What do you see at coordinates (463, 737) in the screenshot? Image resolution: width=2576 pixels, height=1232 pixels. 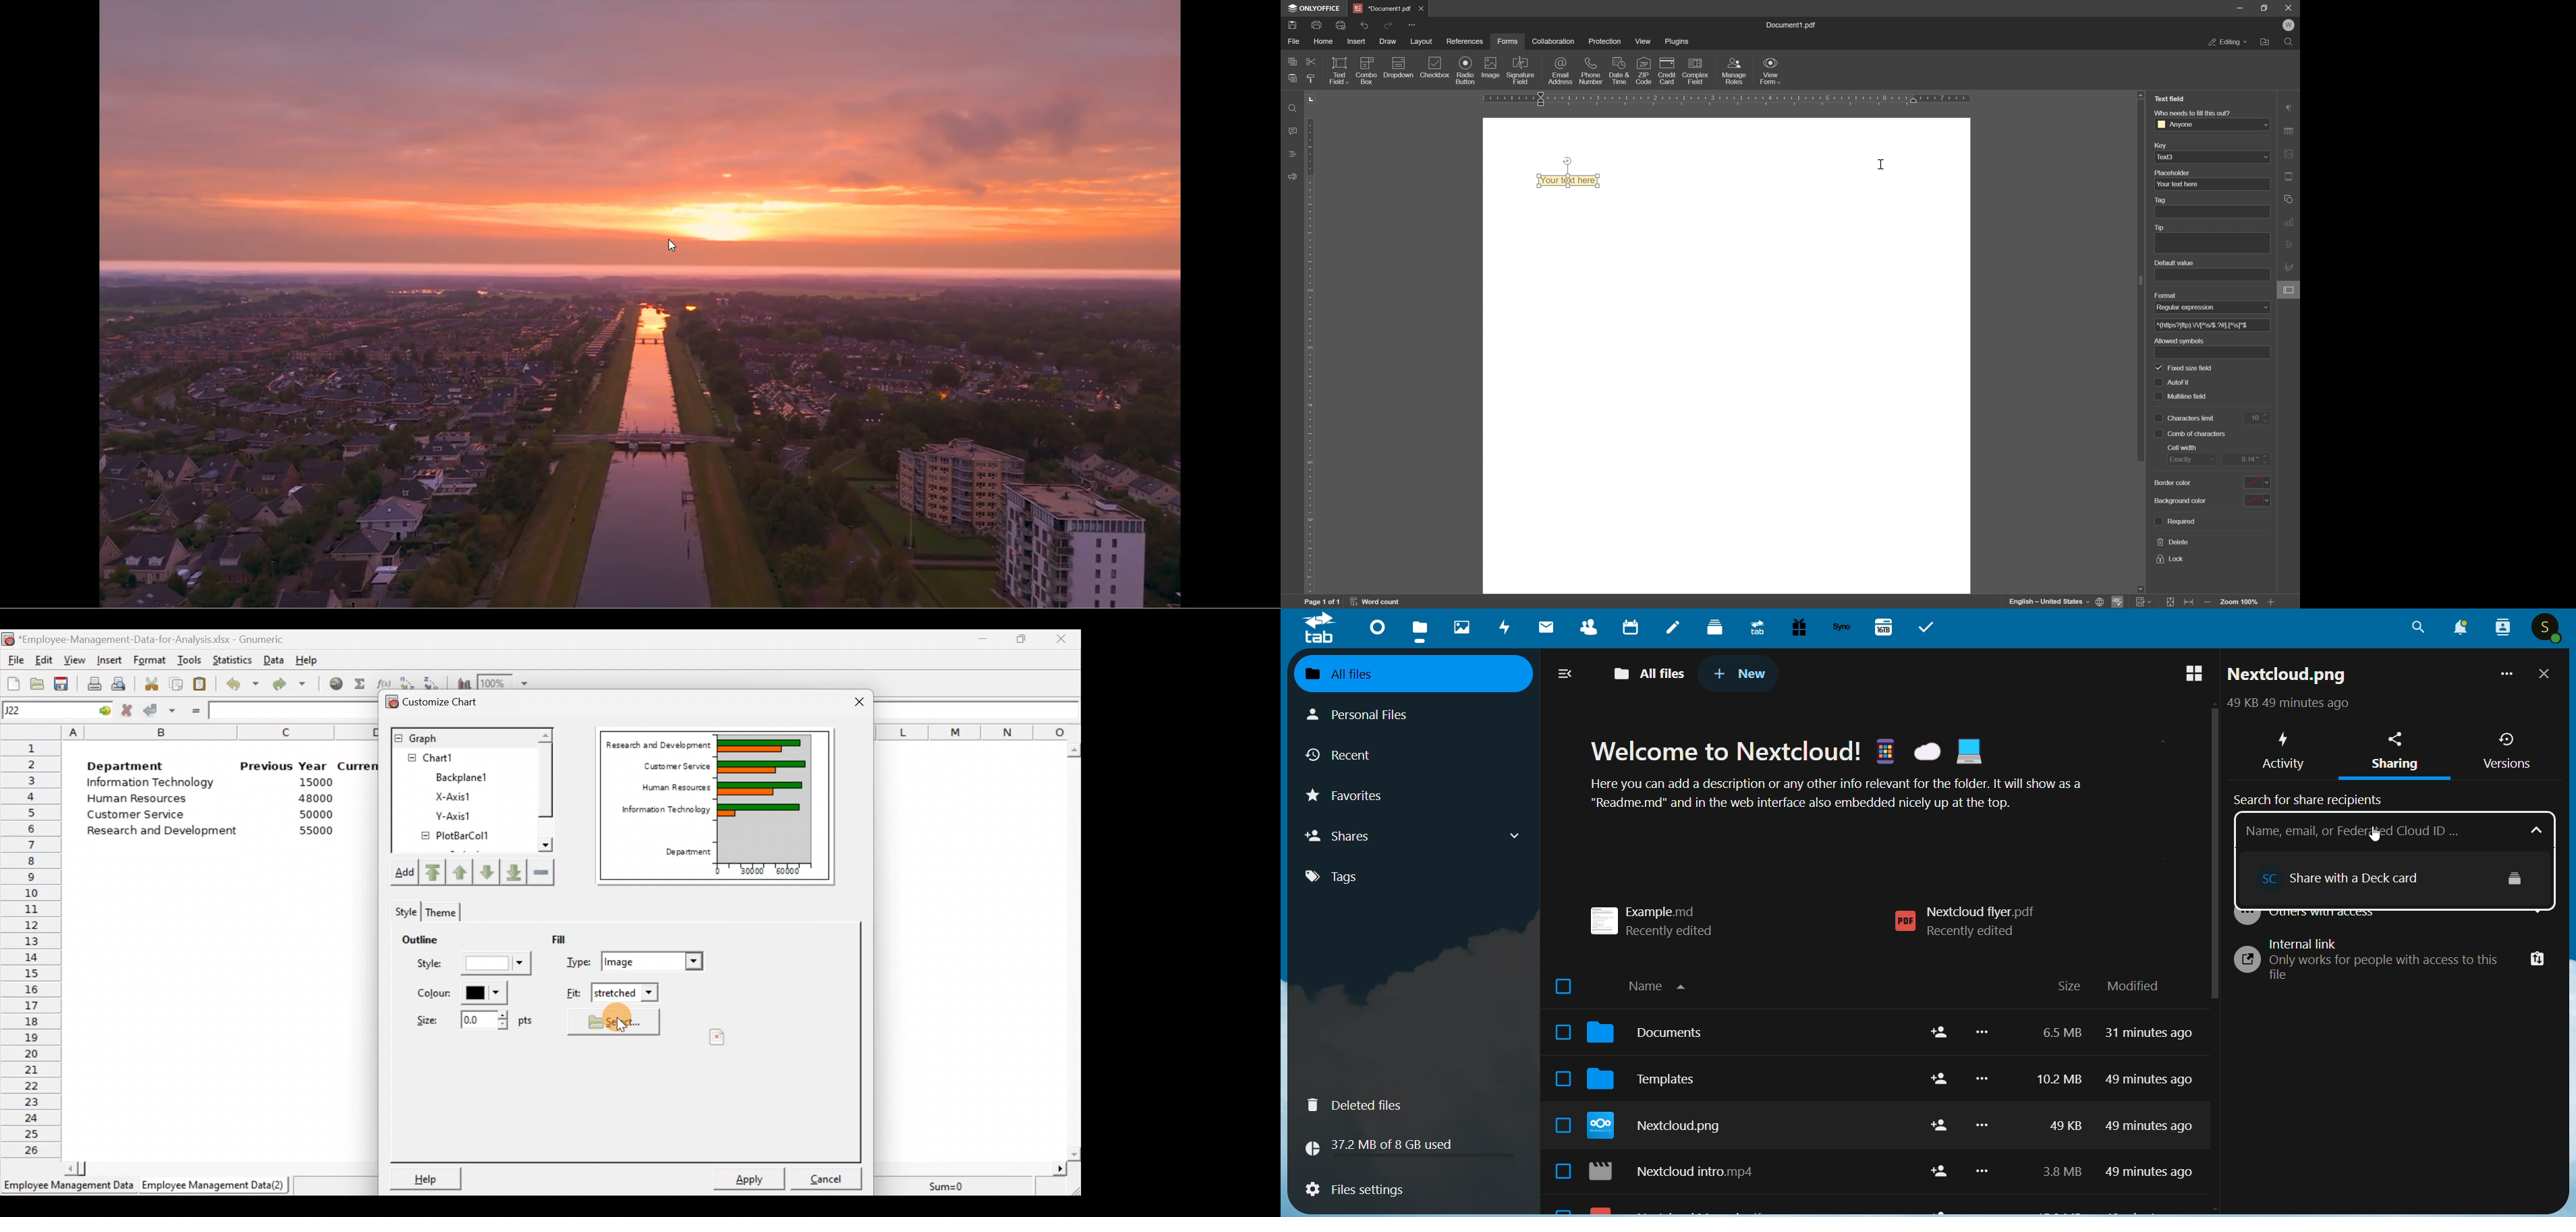 I see `Graph` at bounding box center [463, 737].